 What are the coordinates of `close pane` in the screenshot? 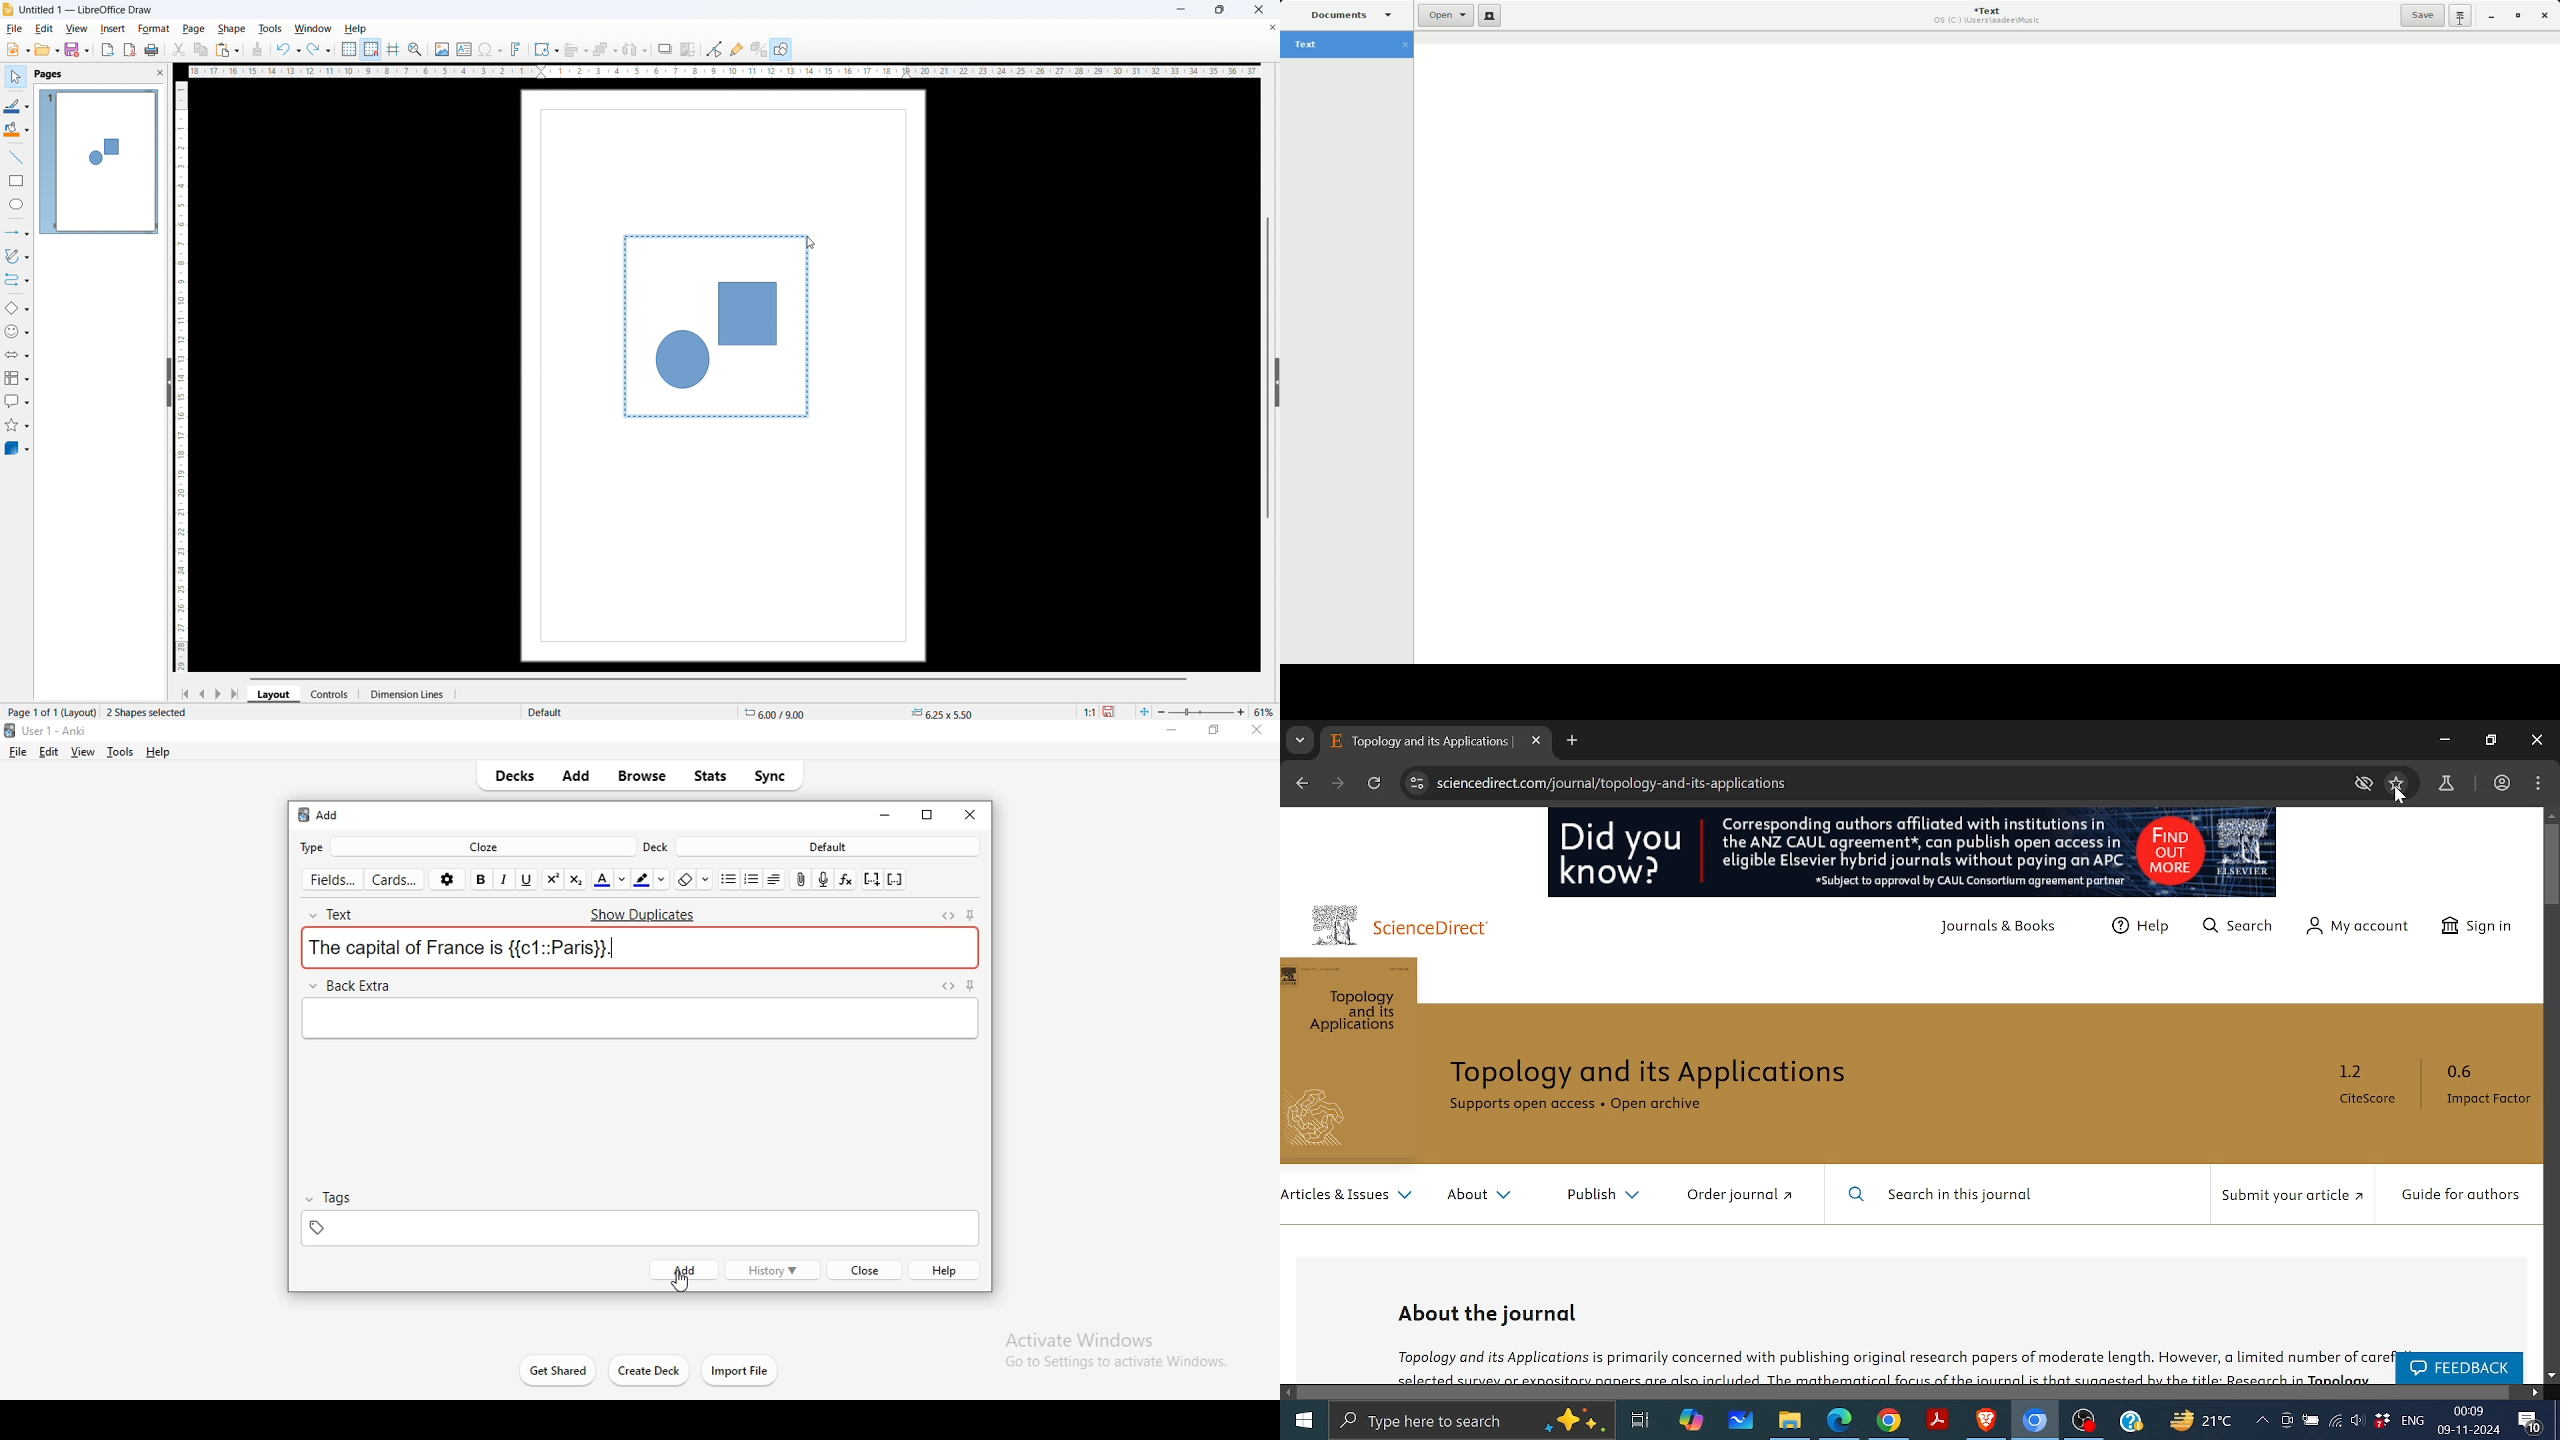 It's located at (159, 73).